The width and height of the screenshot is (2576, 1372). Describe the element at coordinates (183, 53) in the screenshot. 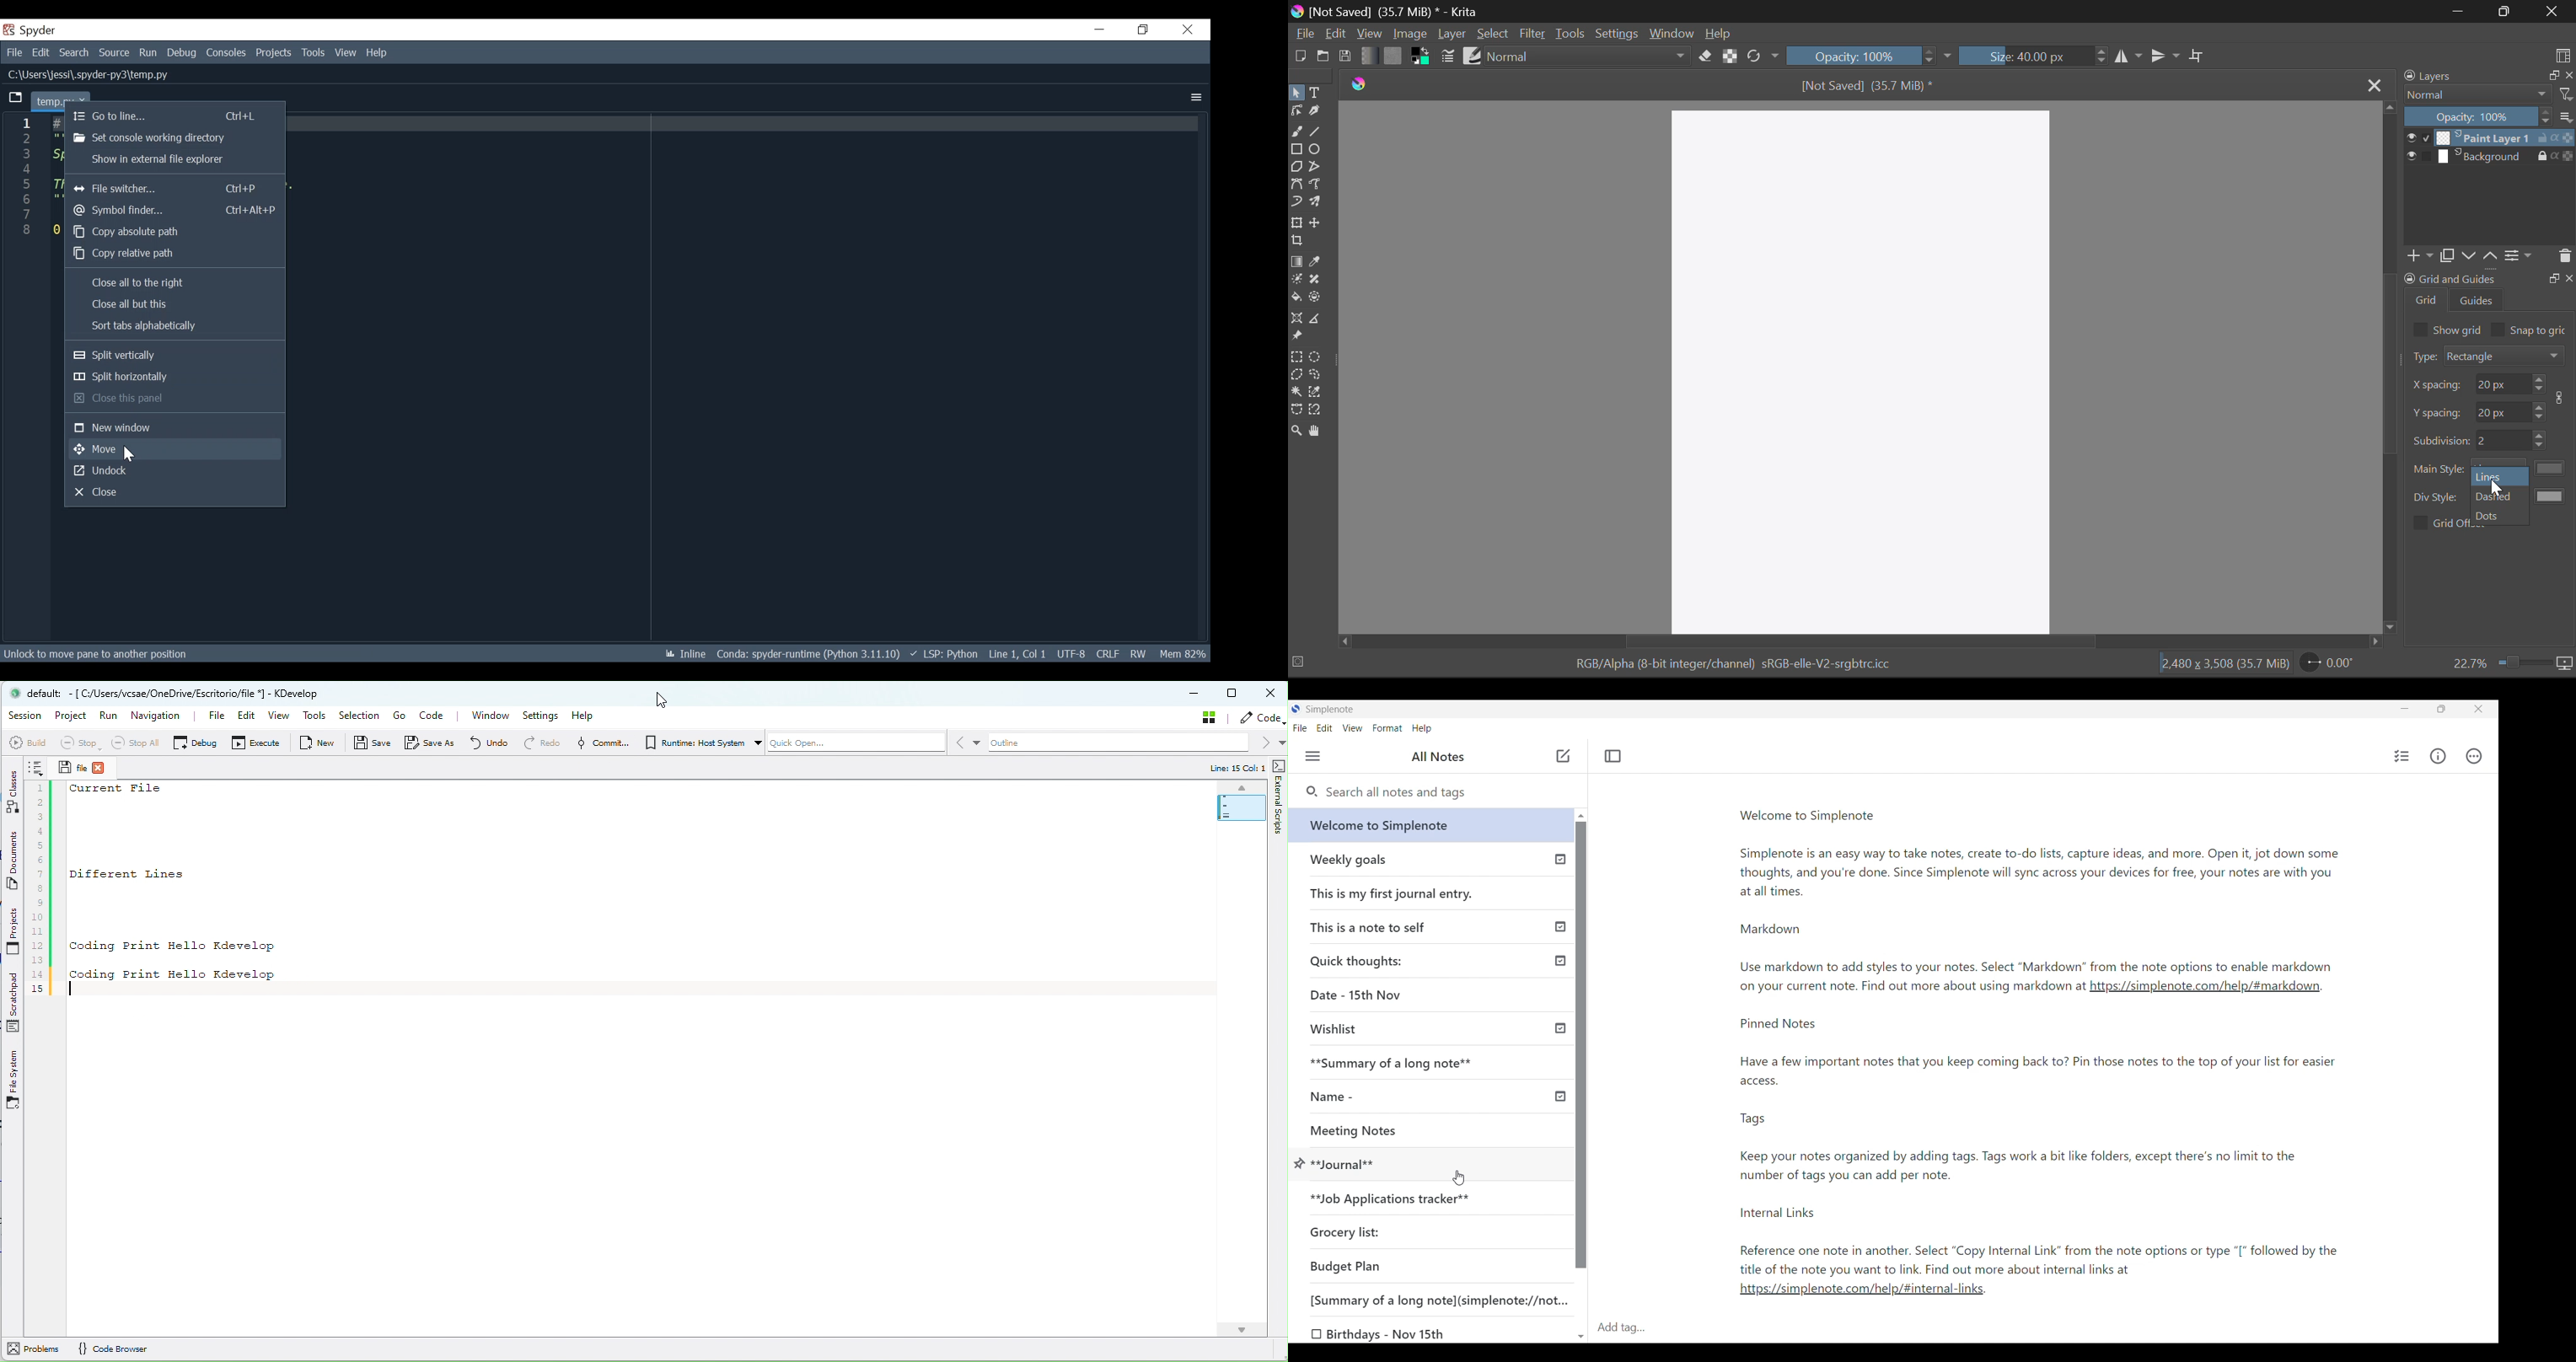

I see `Debug` at that location.